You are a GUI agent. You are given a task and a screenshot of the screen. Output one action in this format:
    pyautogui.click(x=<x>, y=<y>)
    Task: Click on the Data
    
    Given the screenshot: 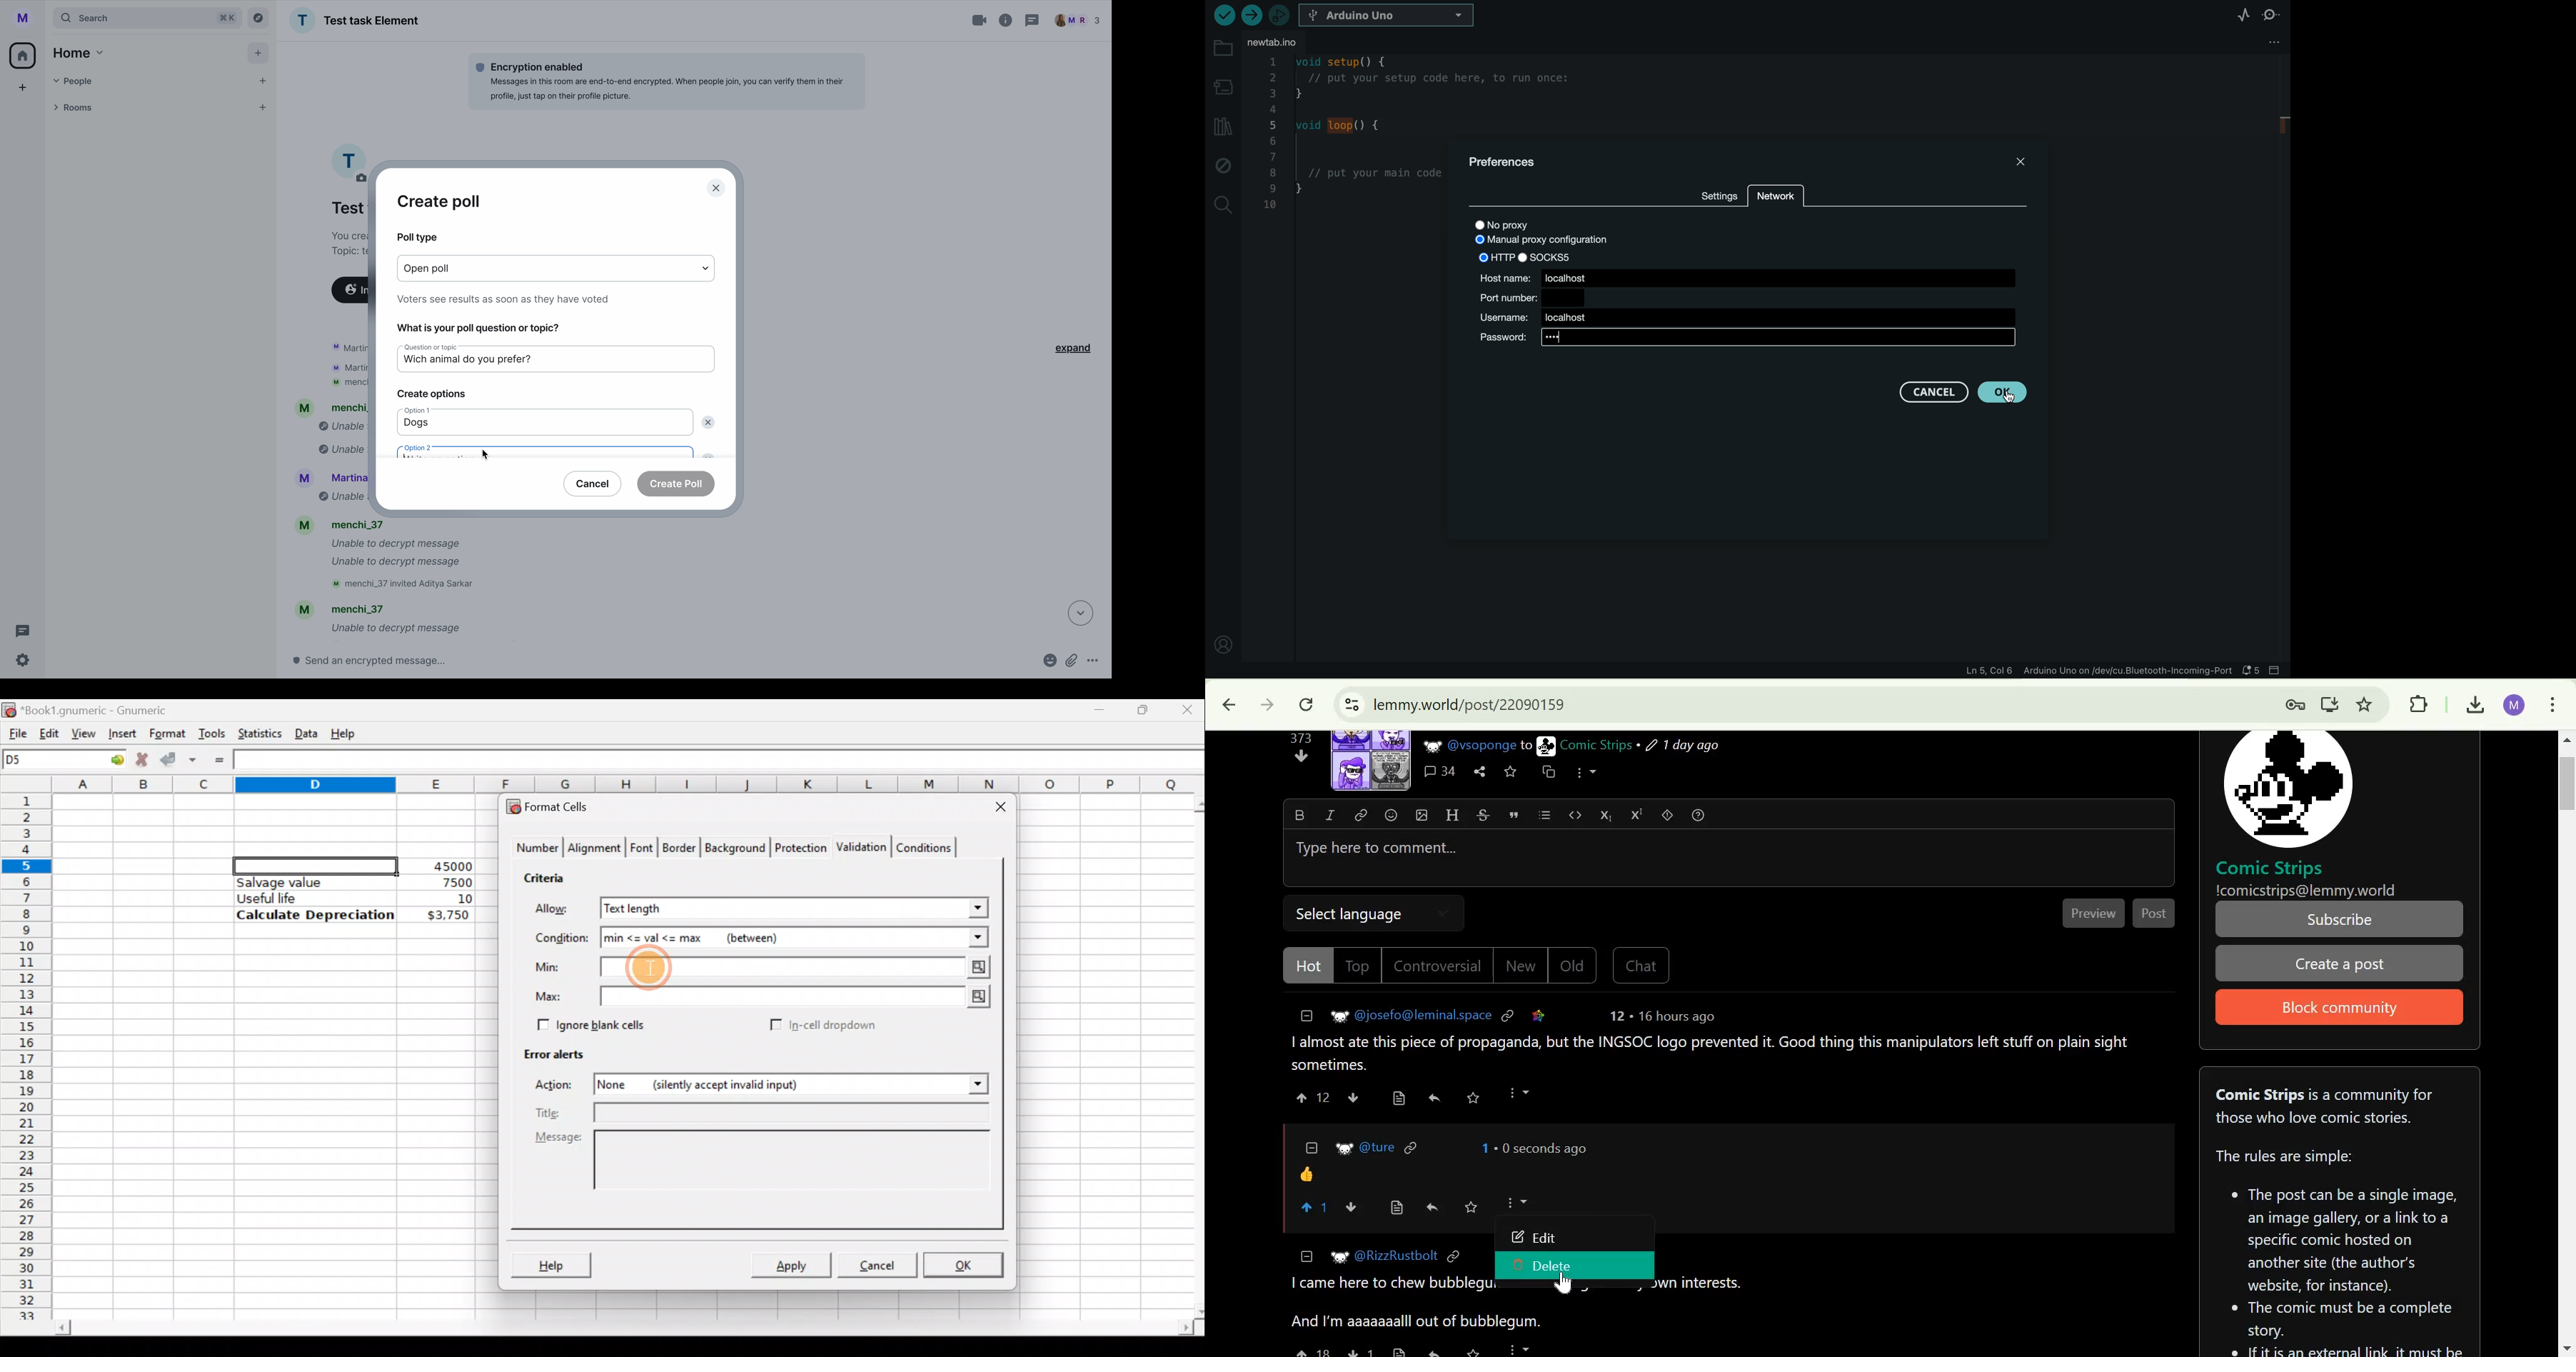 What is the action you would take?
    pyautogui.click(x=306, y=731)
    